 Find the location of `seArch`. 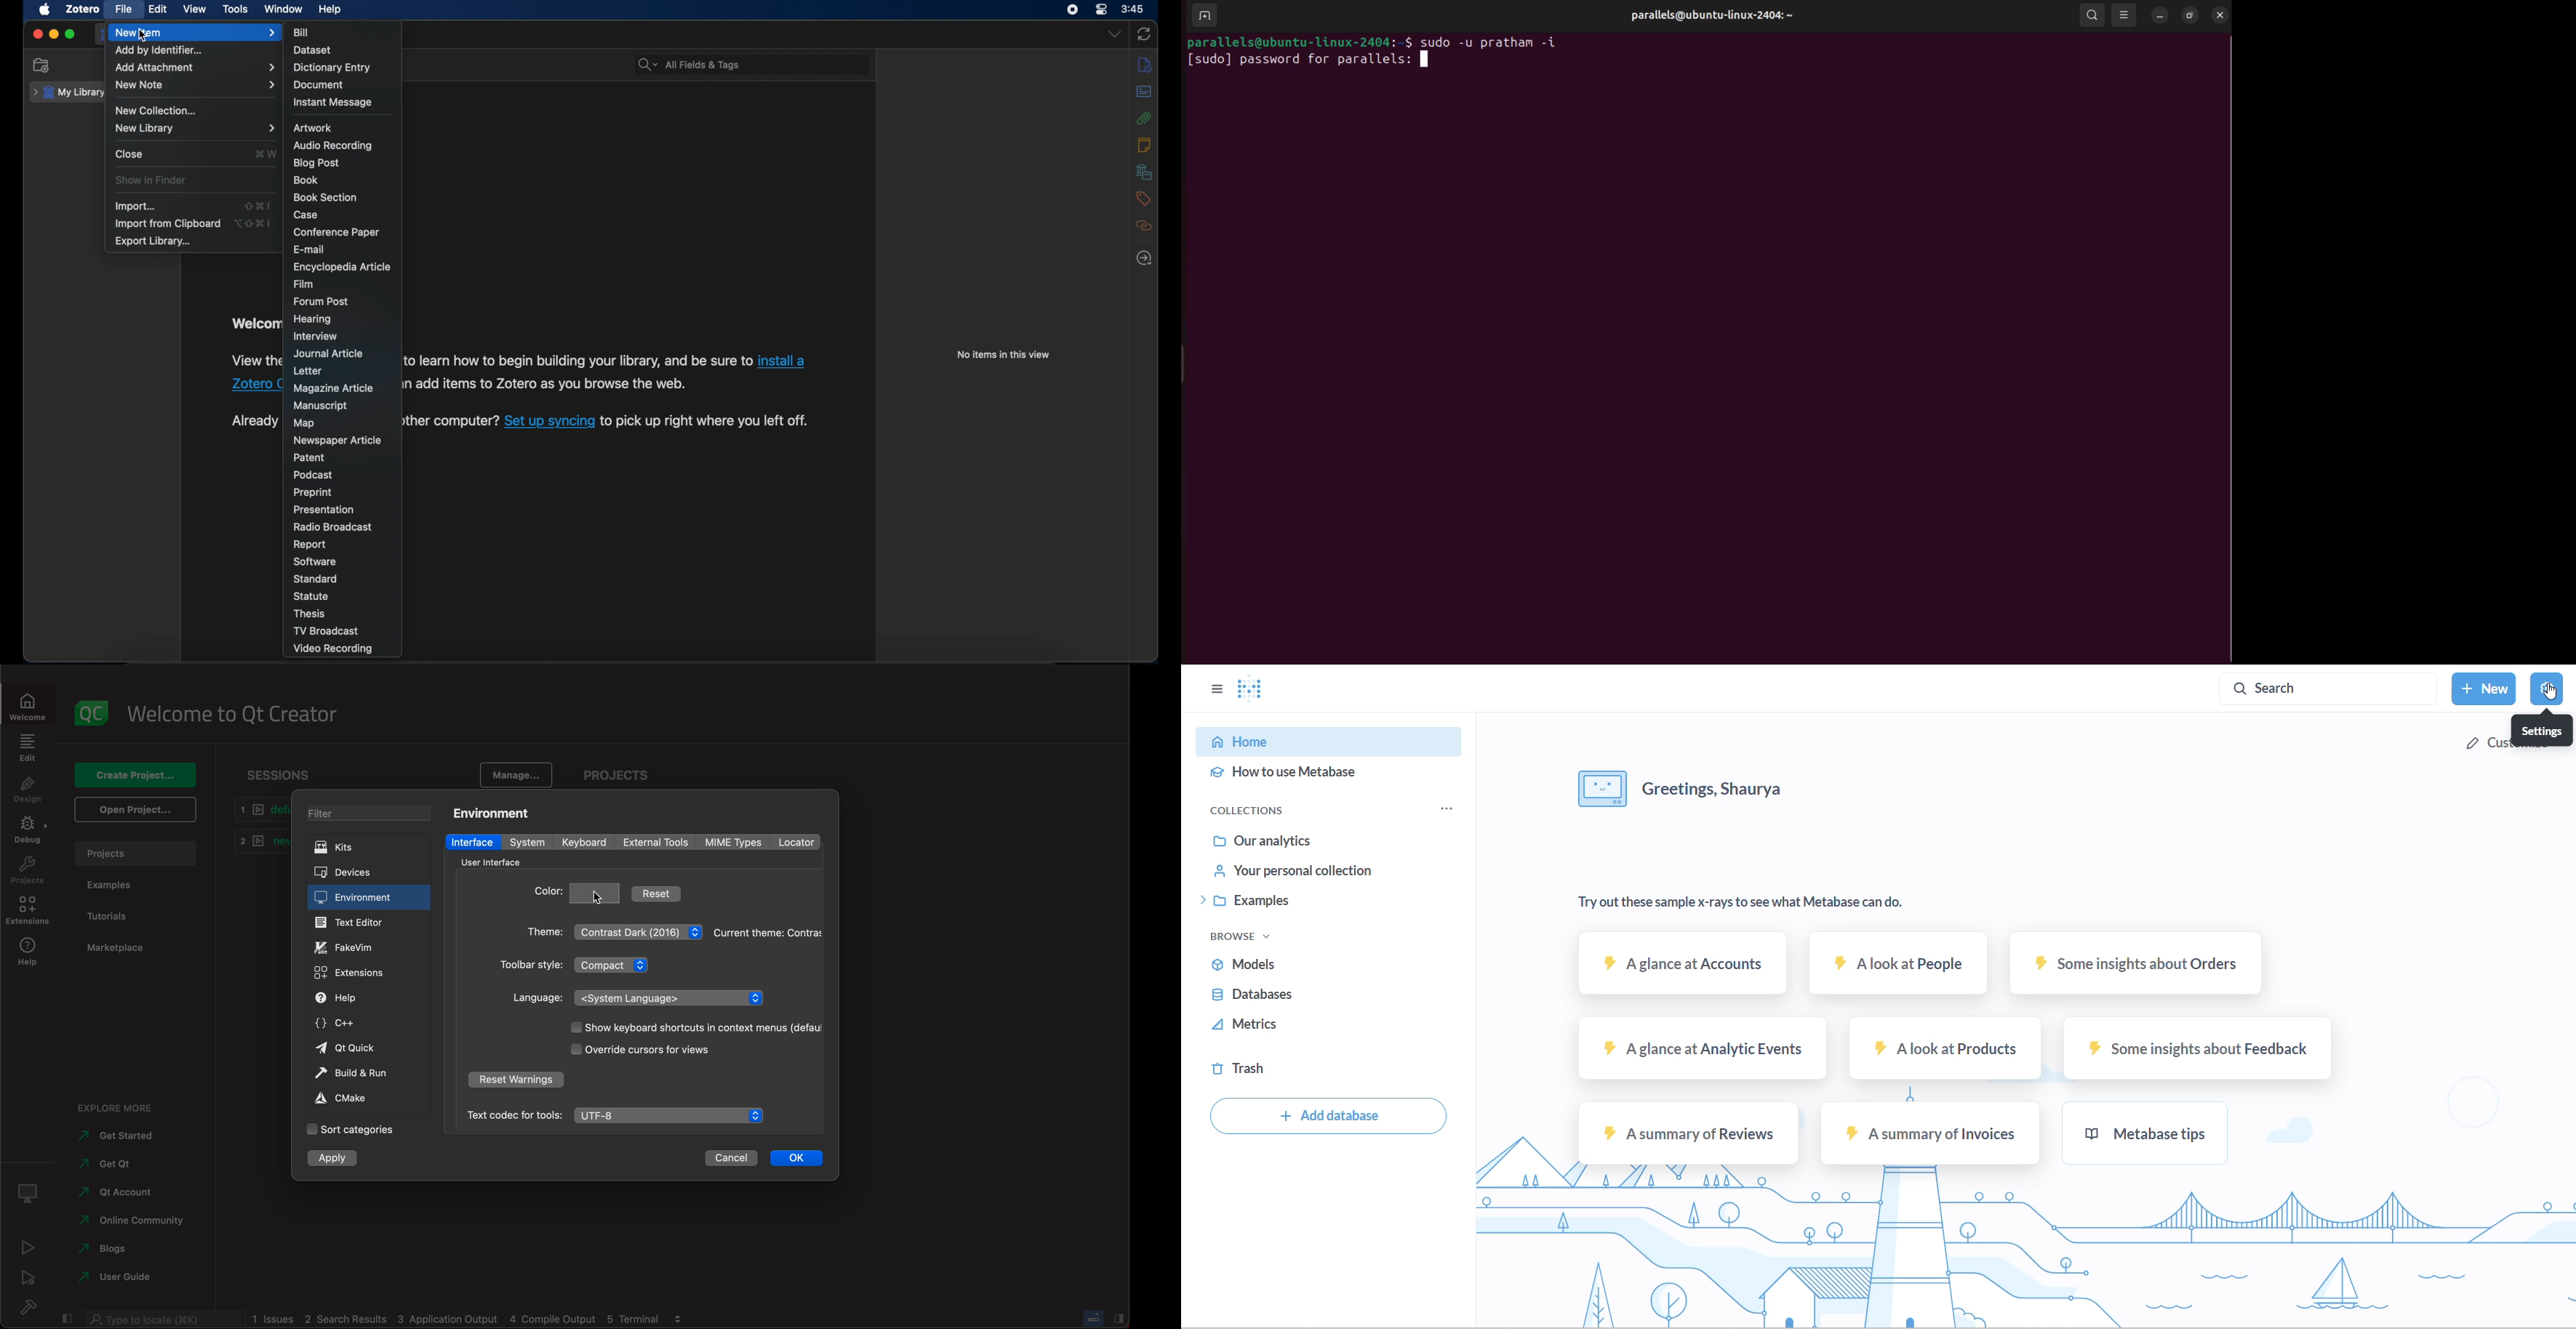

seArch is located at coordinates (161, 1320).